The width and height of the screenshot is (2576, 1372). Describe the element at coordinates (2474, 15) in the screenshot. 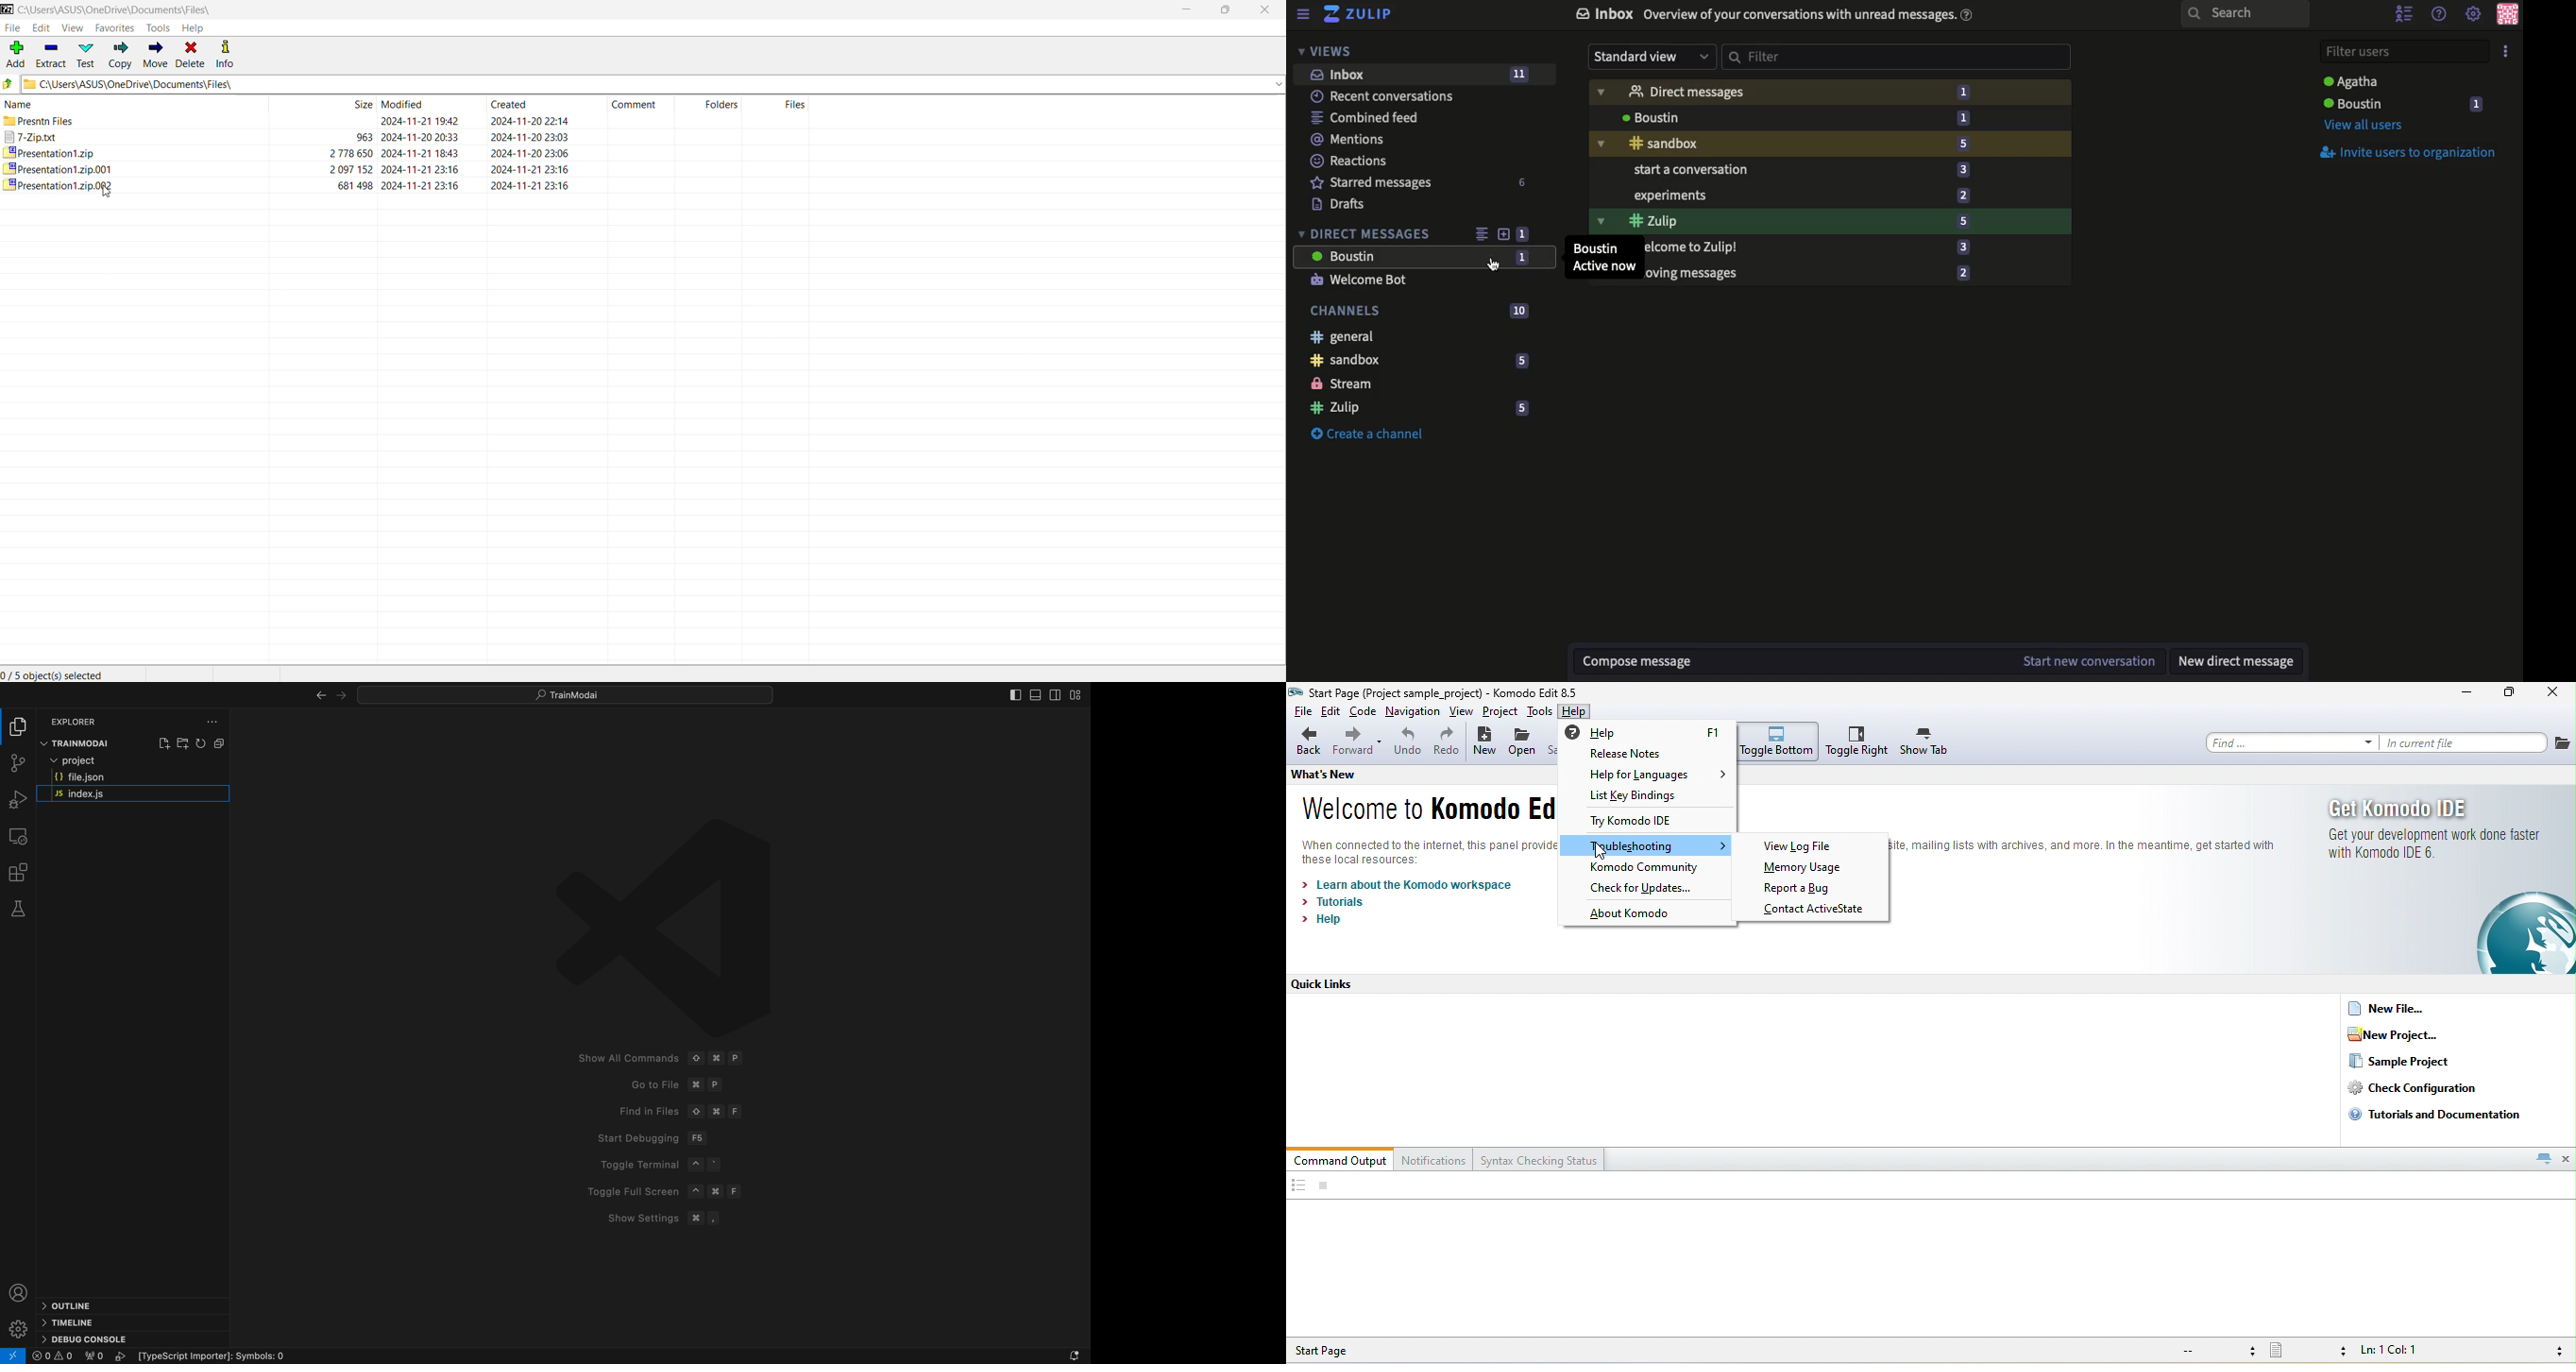

I see `Settings` at that location.